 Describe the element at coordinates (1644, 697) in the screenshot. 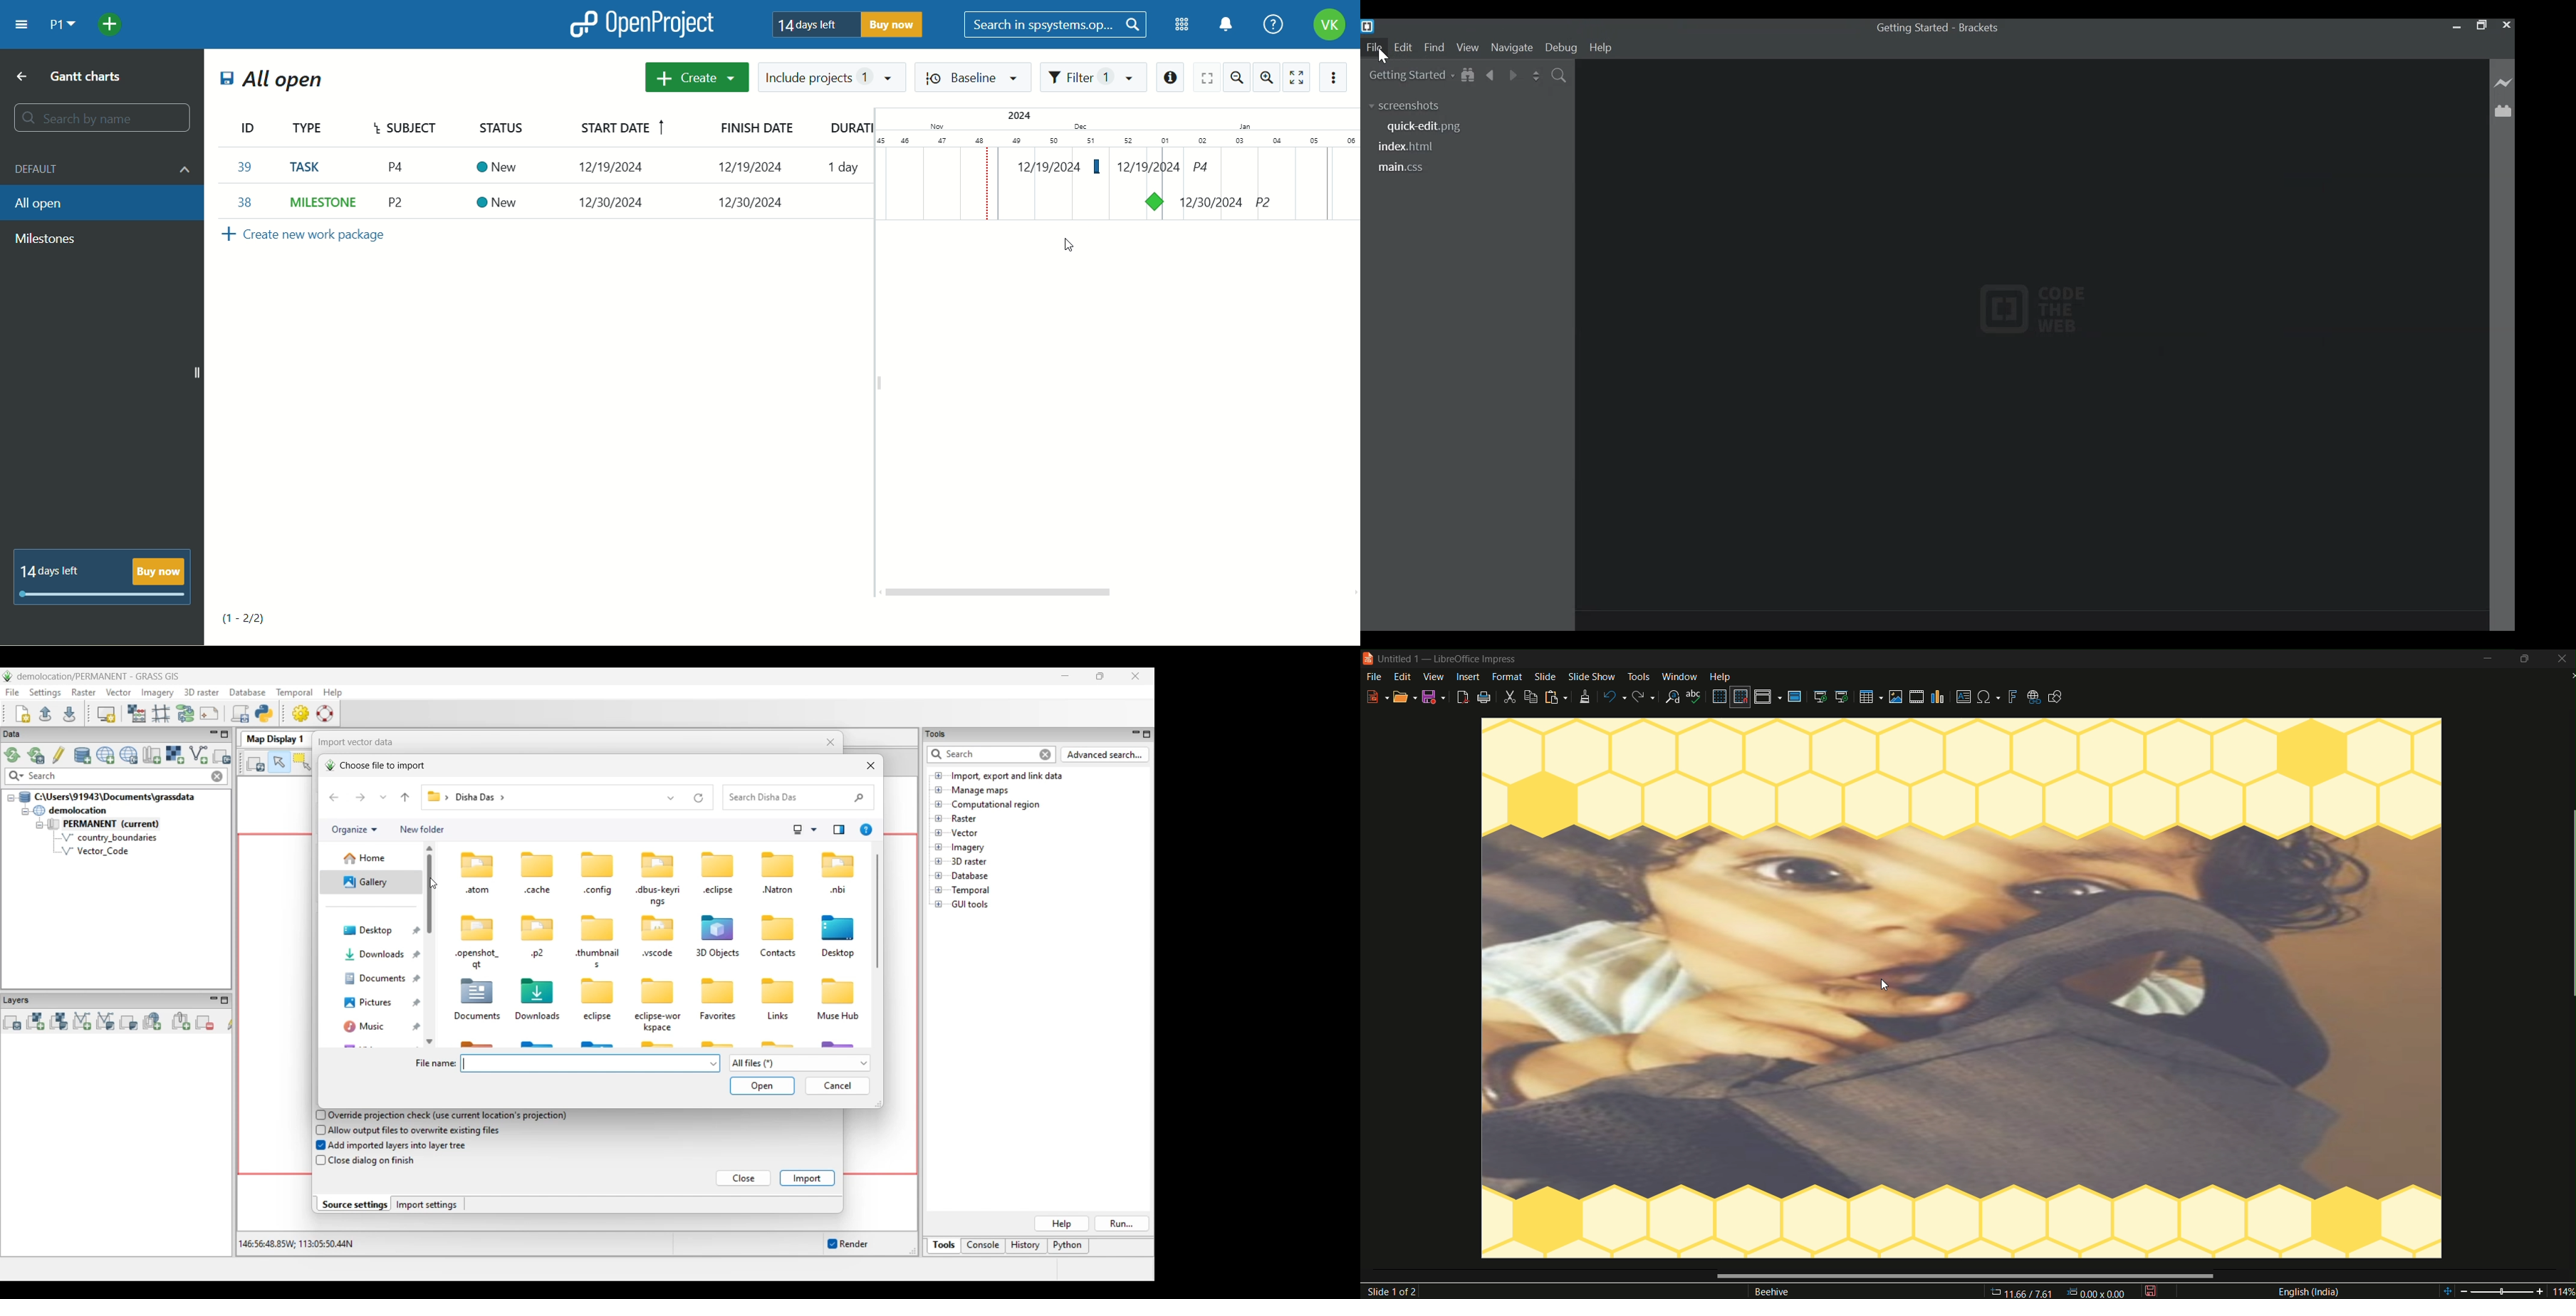

I see `redo` at that location.